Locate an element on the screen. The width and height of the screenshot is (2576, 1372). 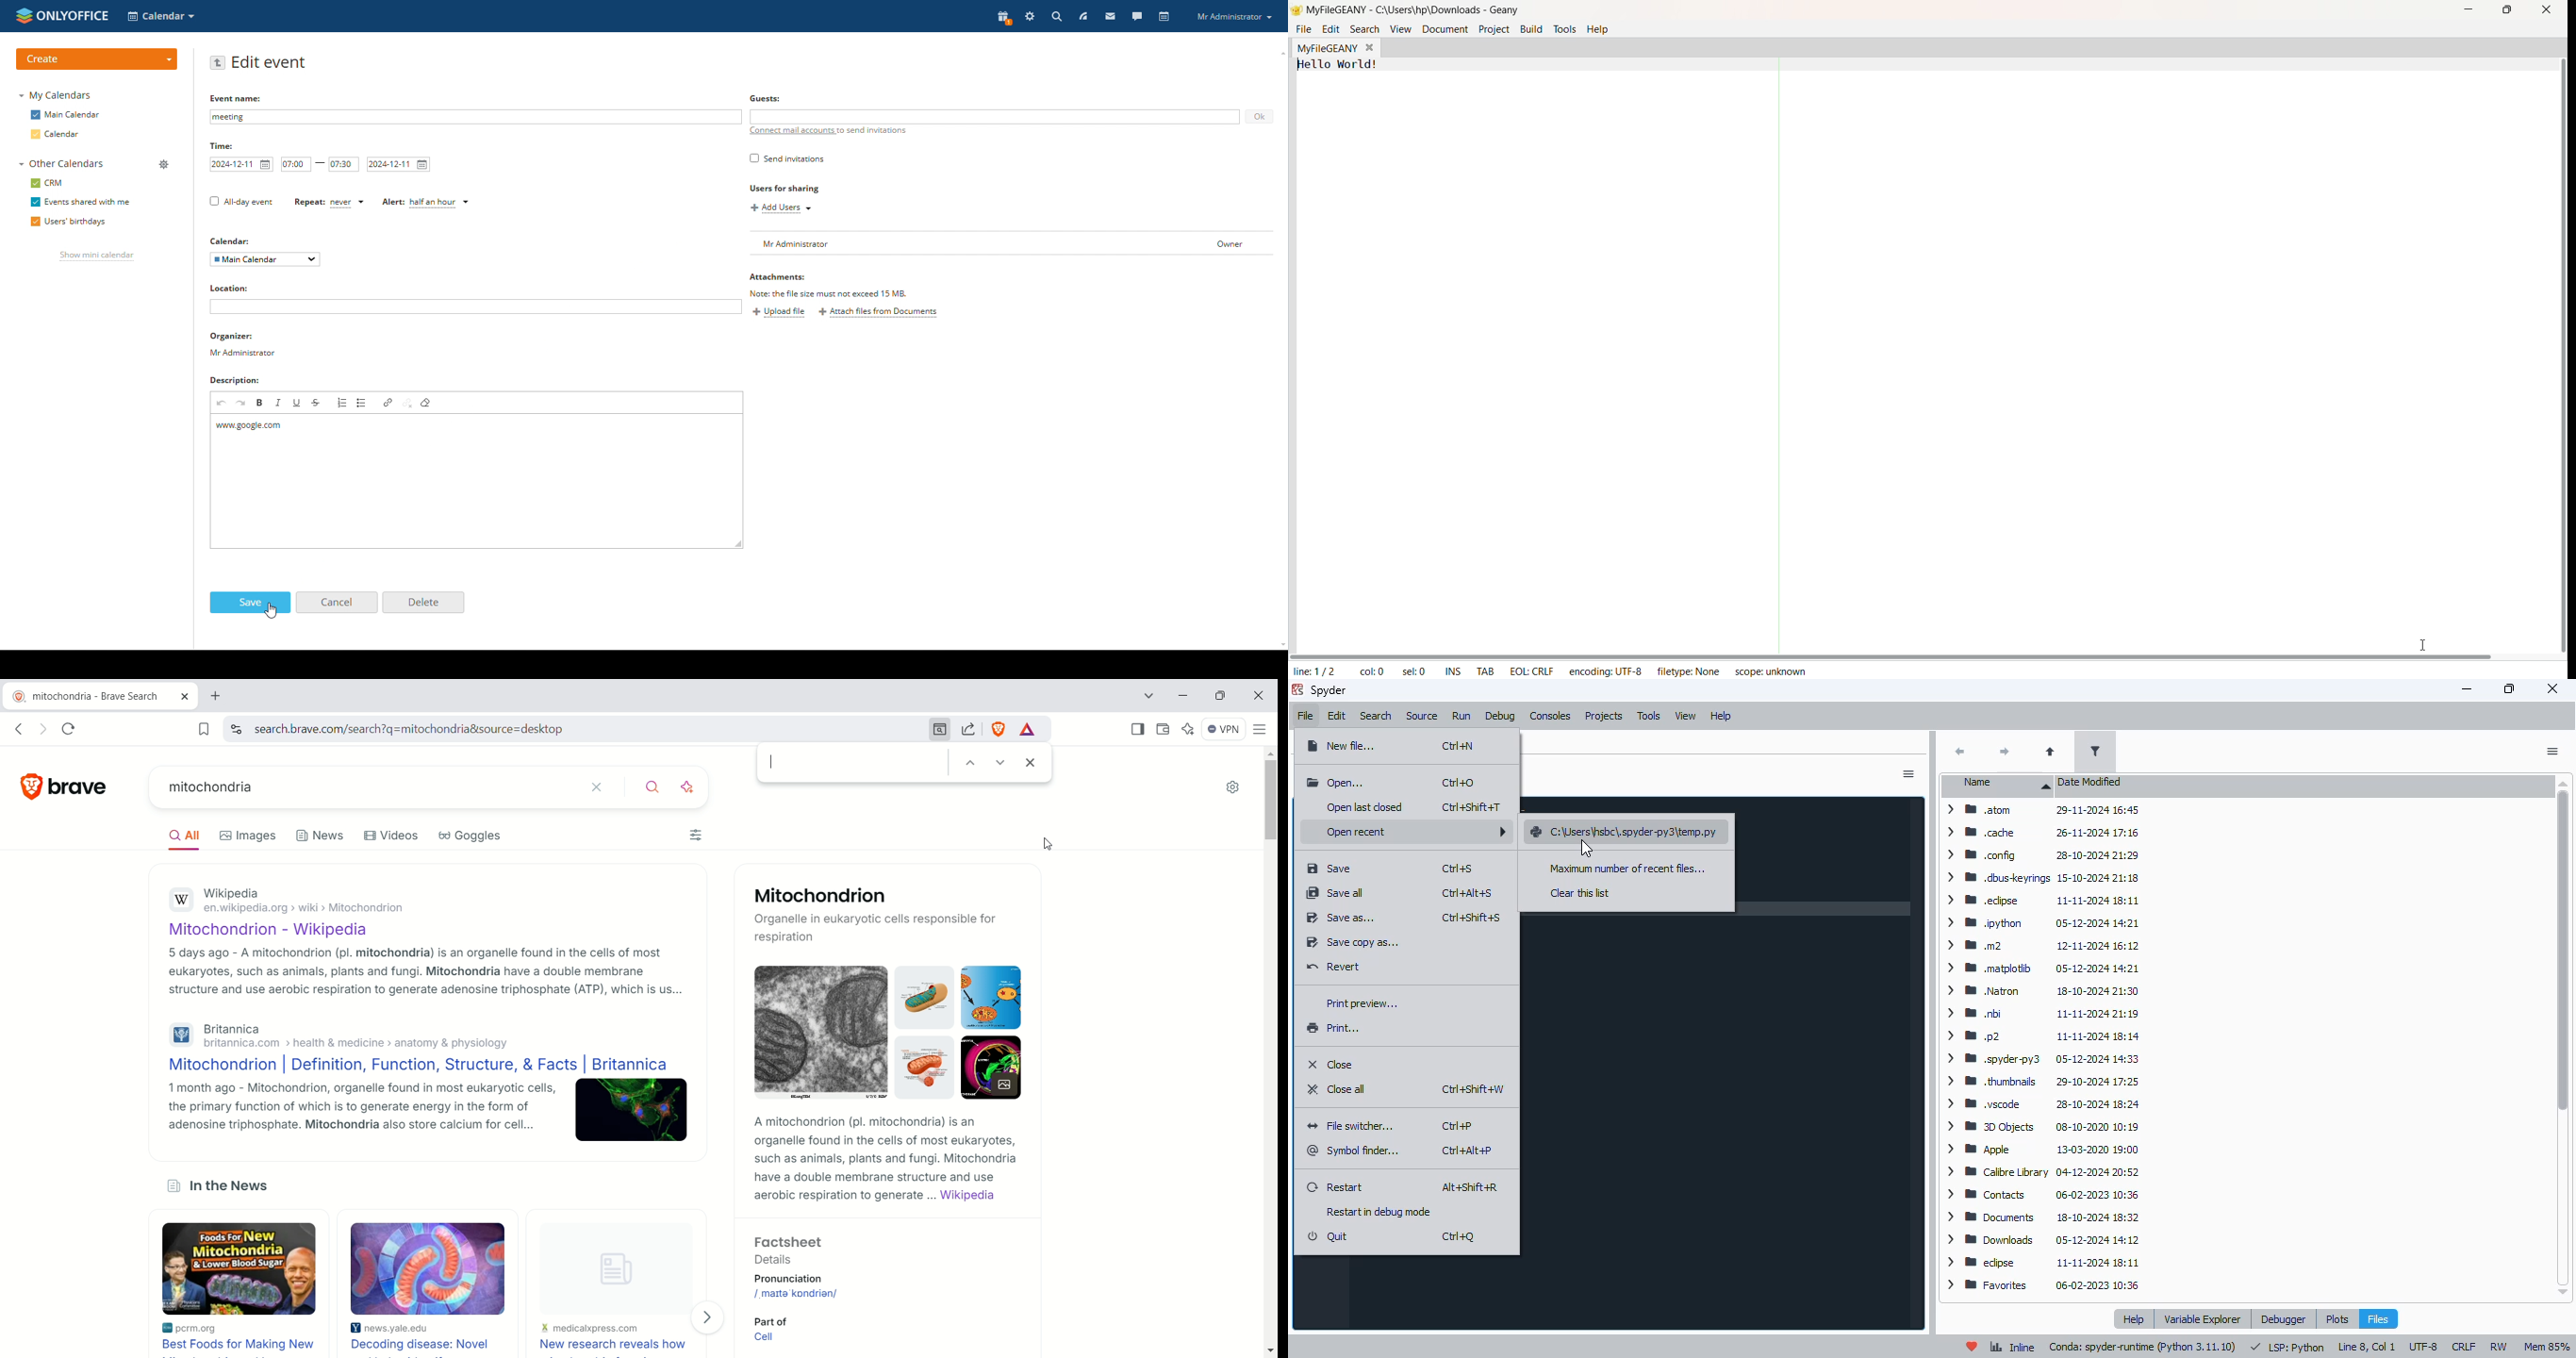
> M8 .vscode 28-10-2024 18:24 is located at coordinates (2040, 1104).